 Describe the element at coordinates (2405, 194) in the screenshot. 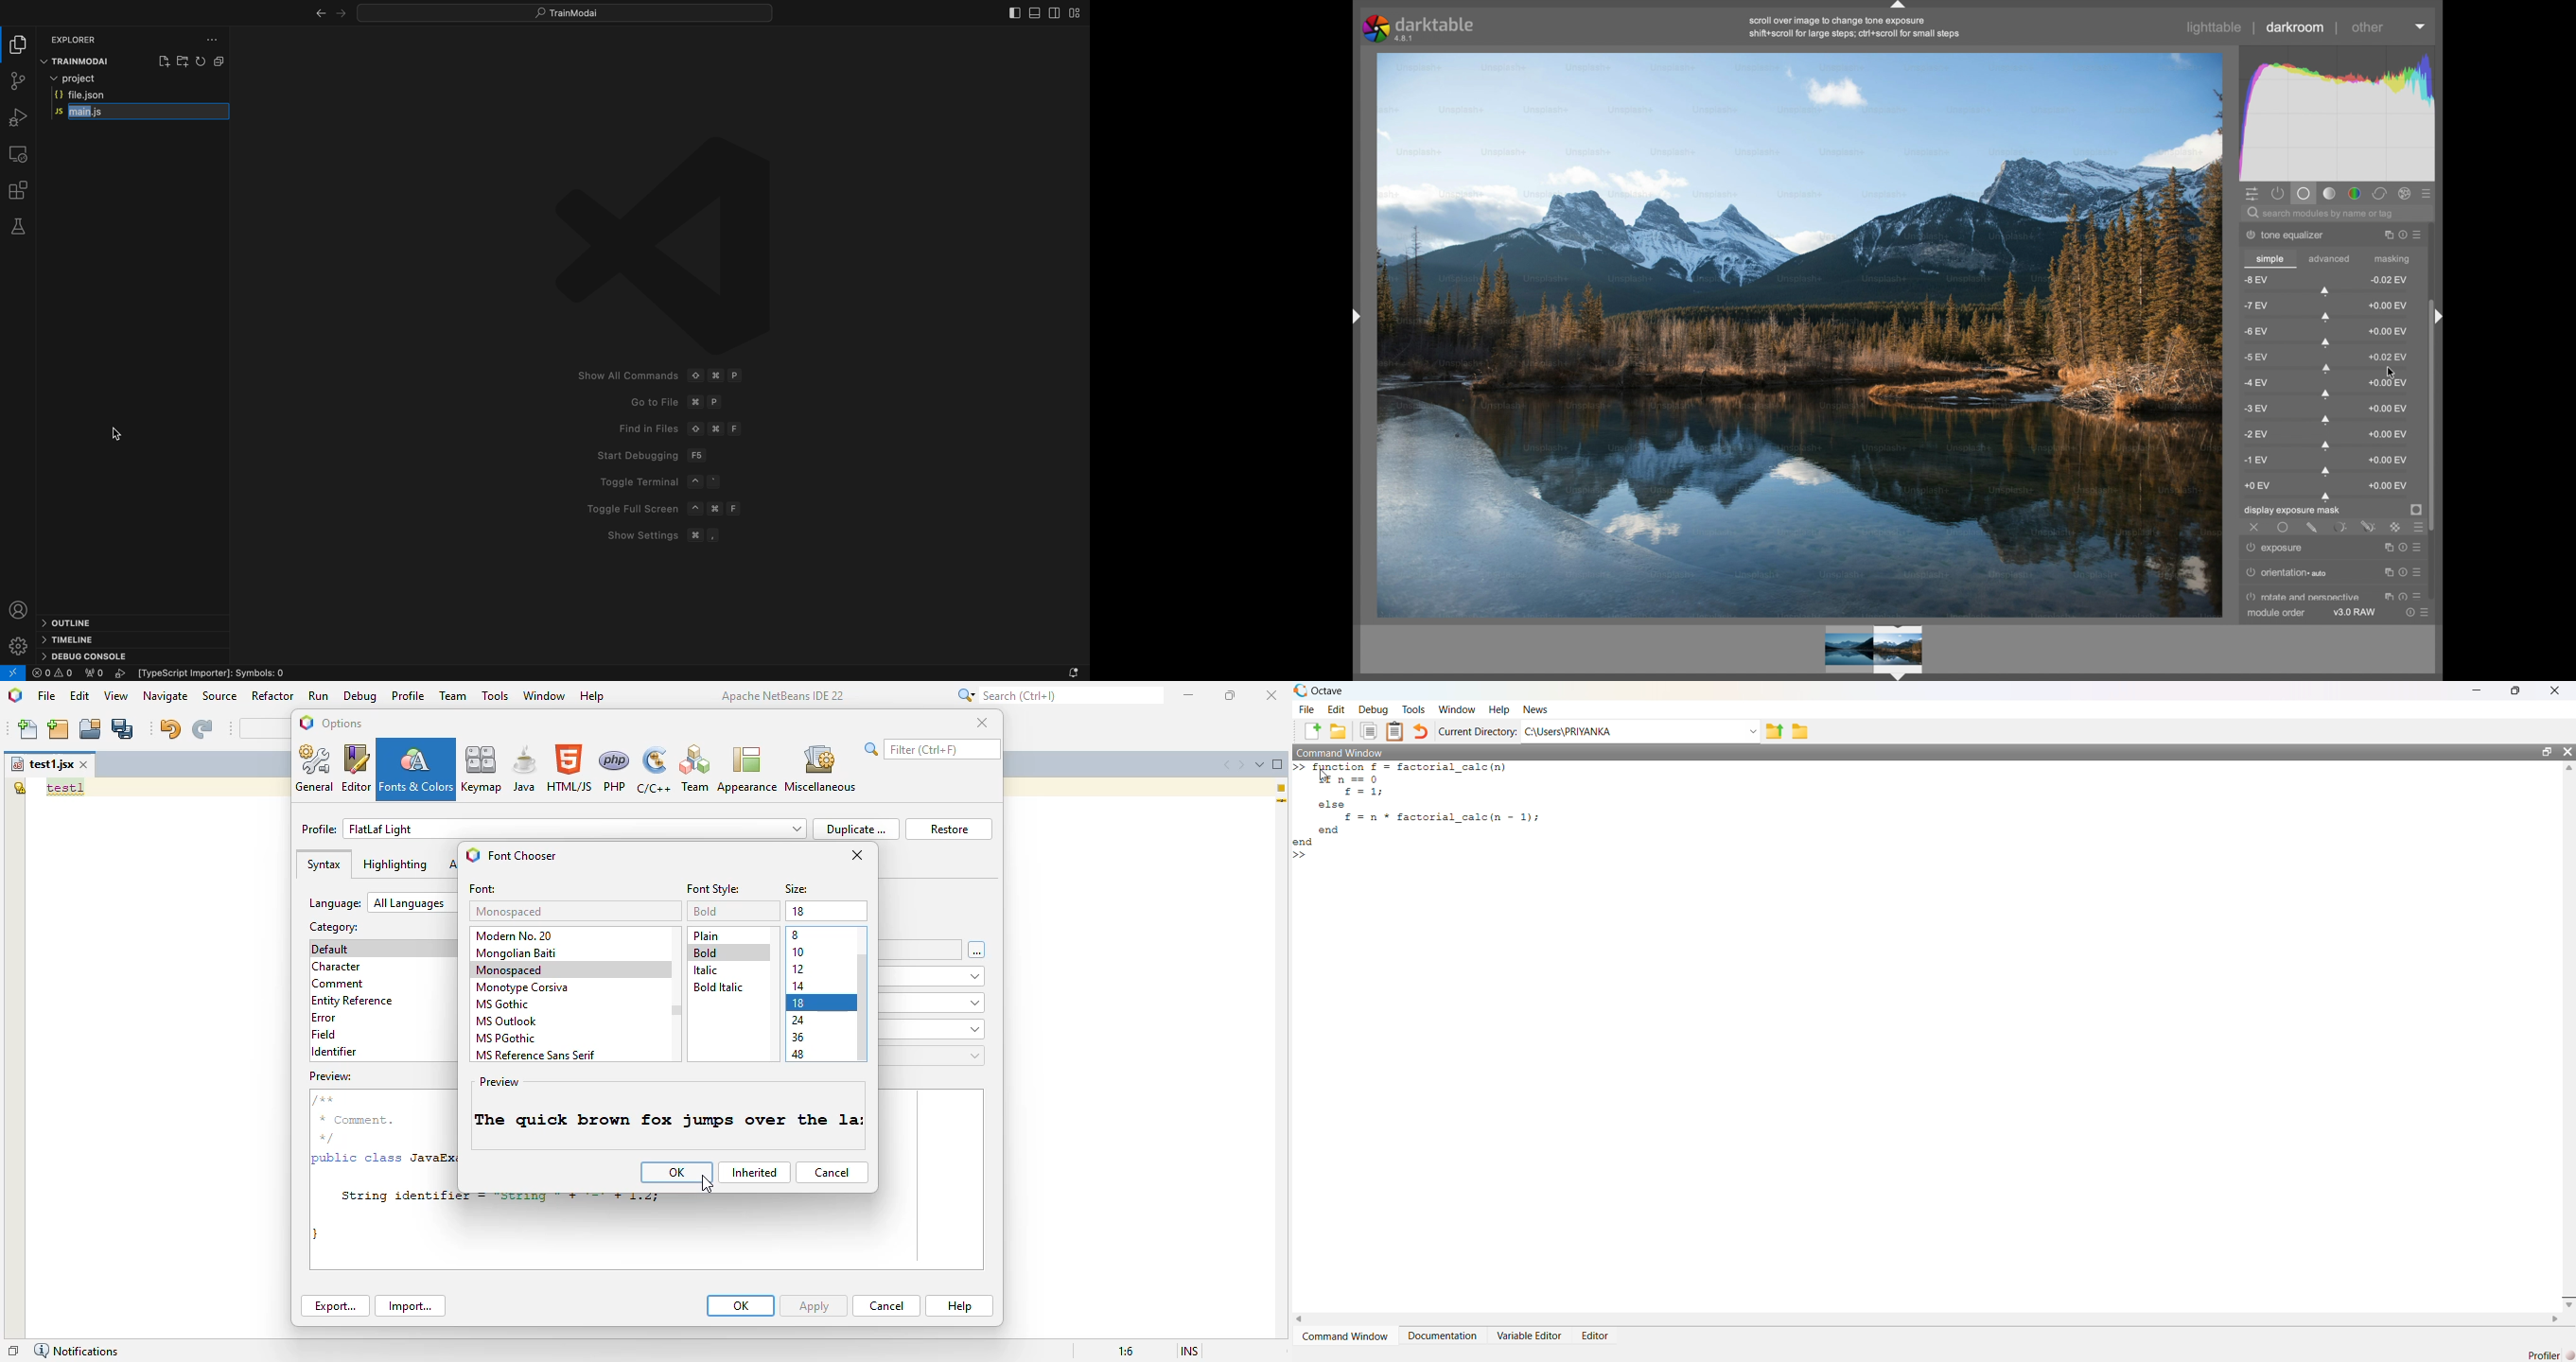

I see `effect` at that location.